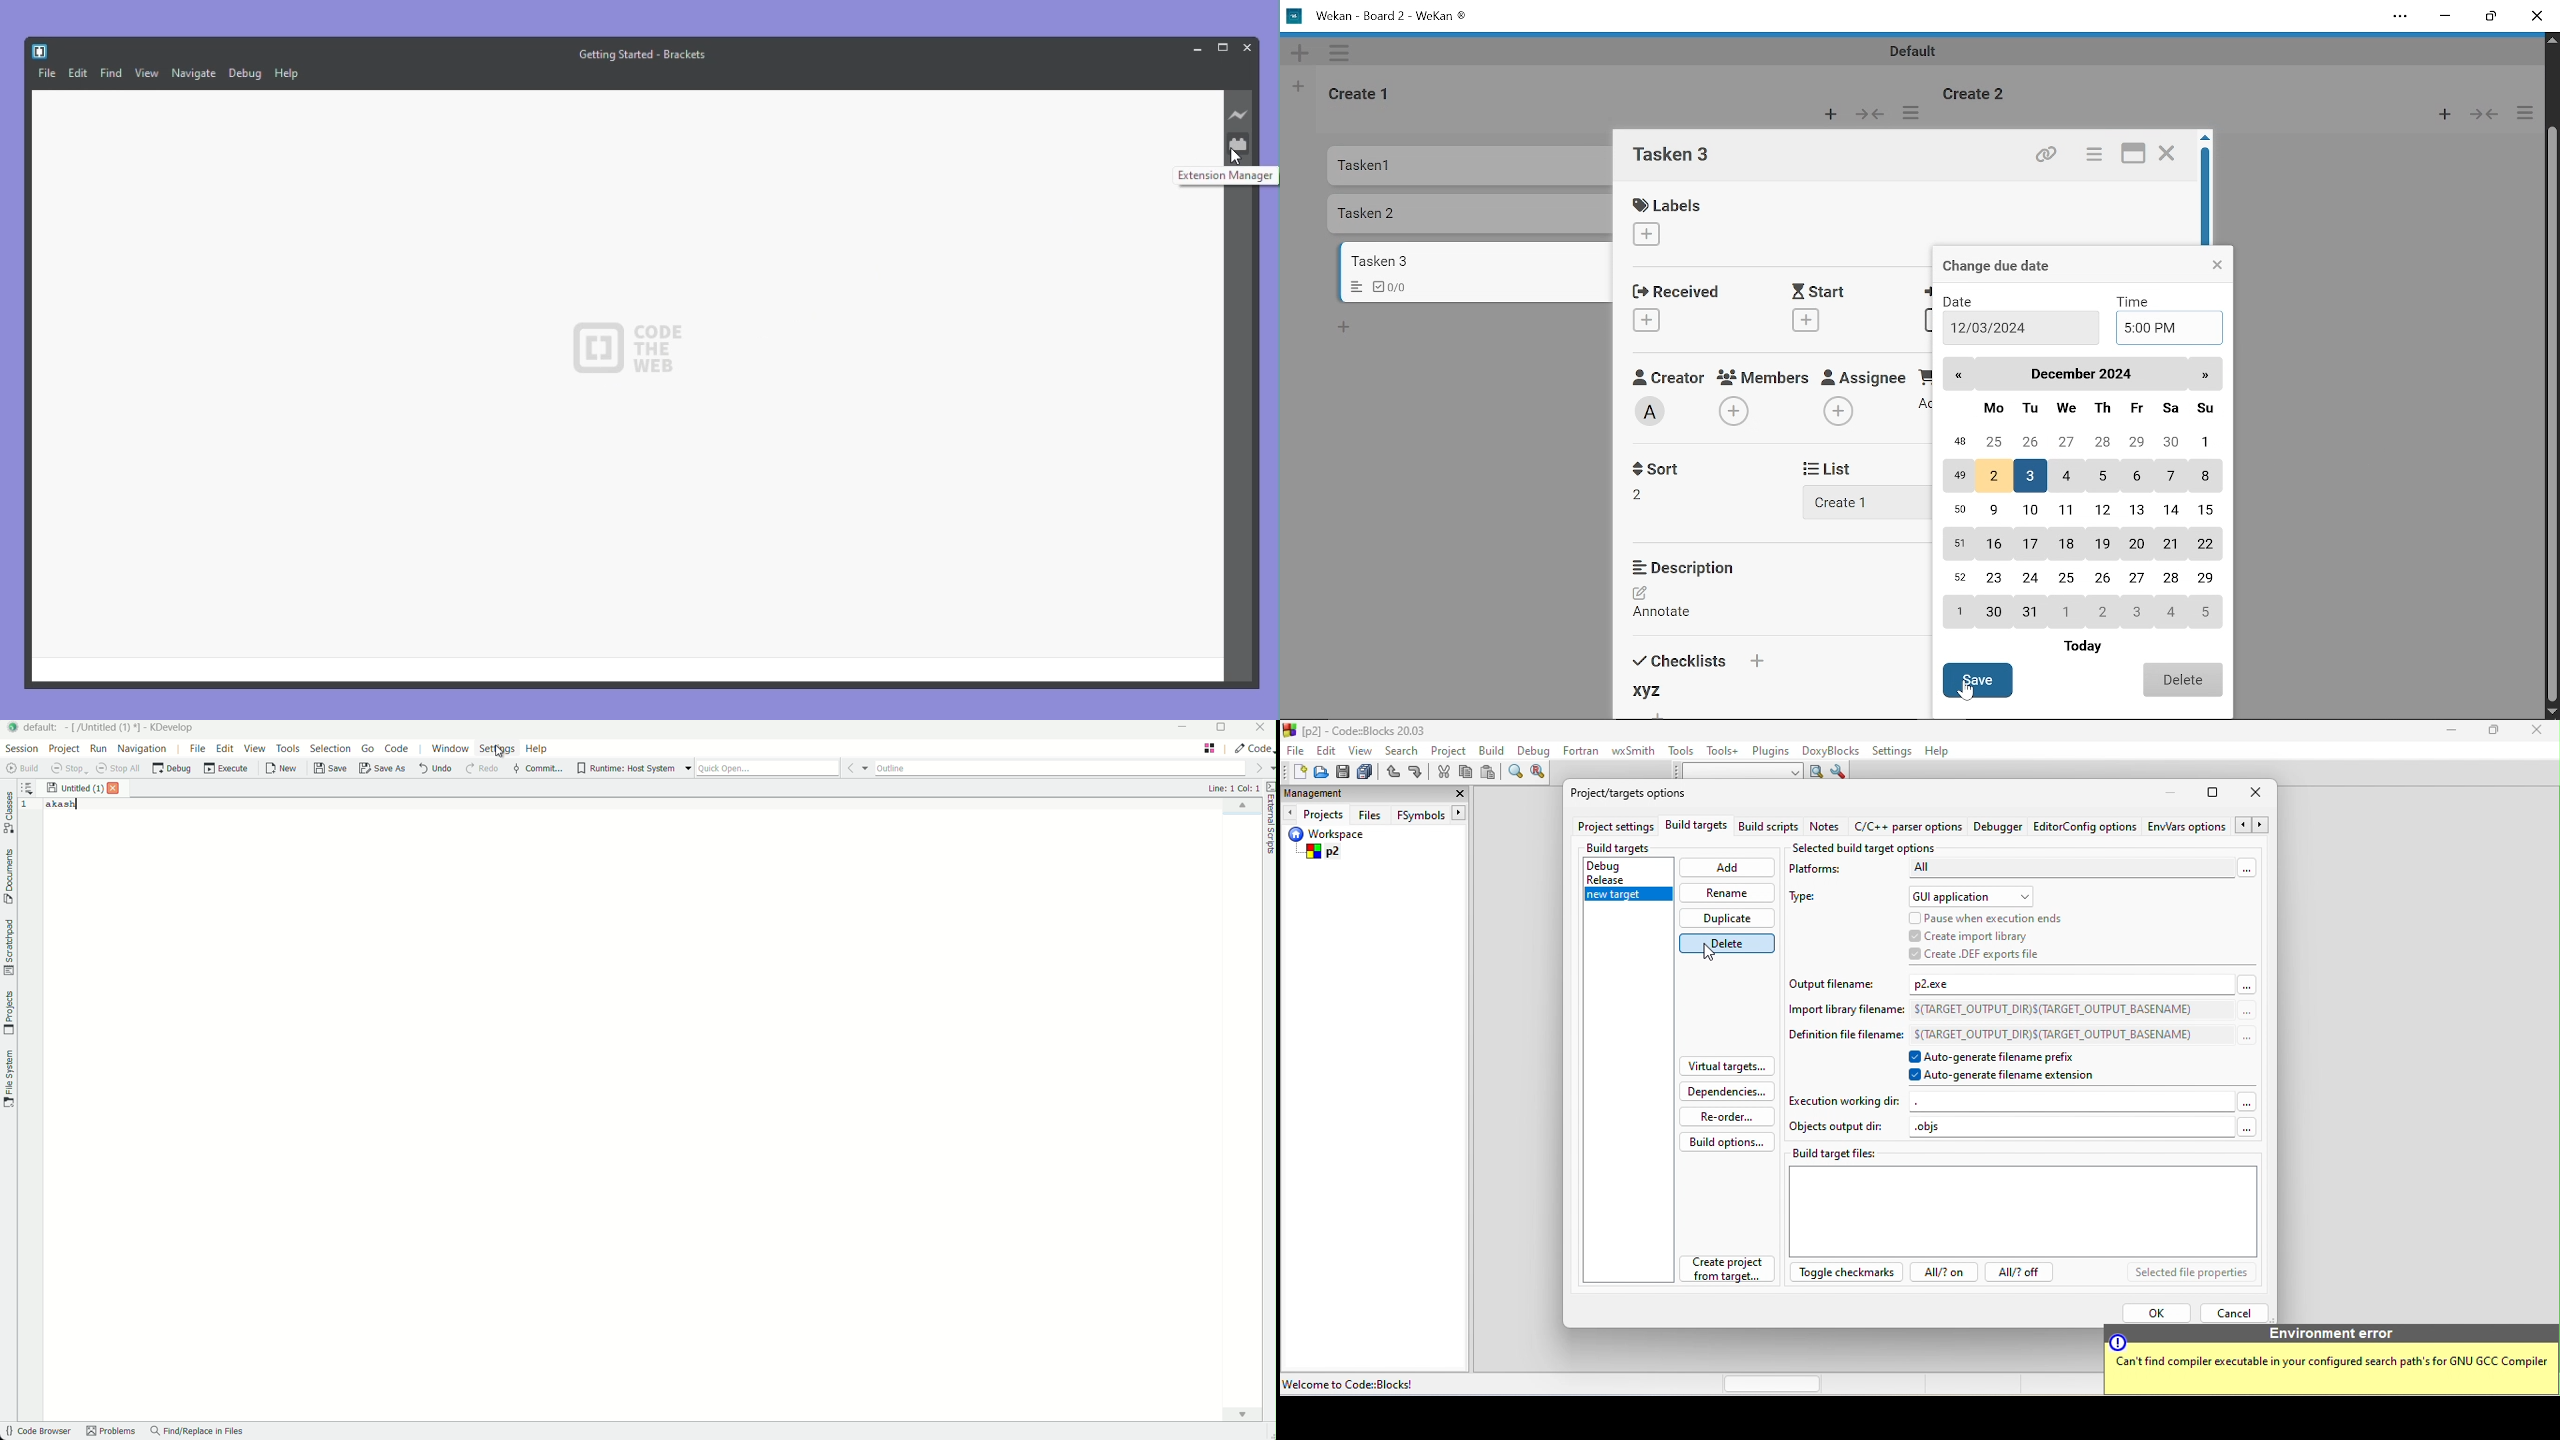 This screenshot has height=1456, width=2576. What do you see at coordinates (1342, 52) in the screenshot?
I see `More` at bounding box center [1342, 52].